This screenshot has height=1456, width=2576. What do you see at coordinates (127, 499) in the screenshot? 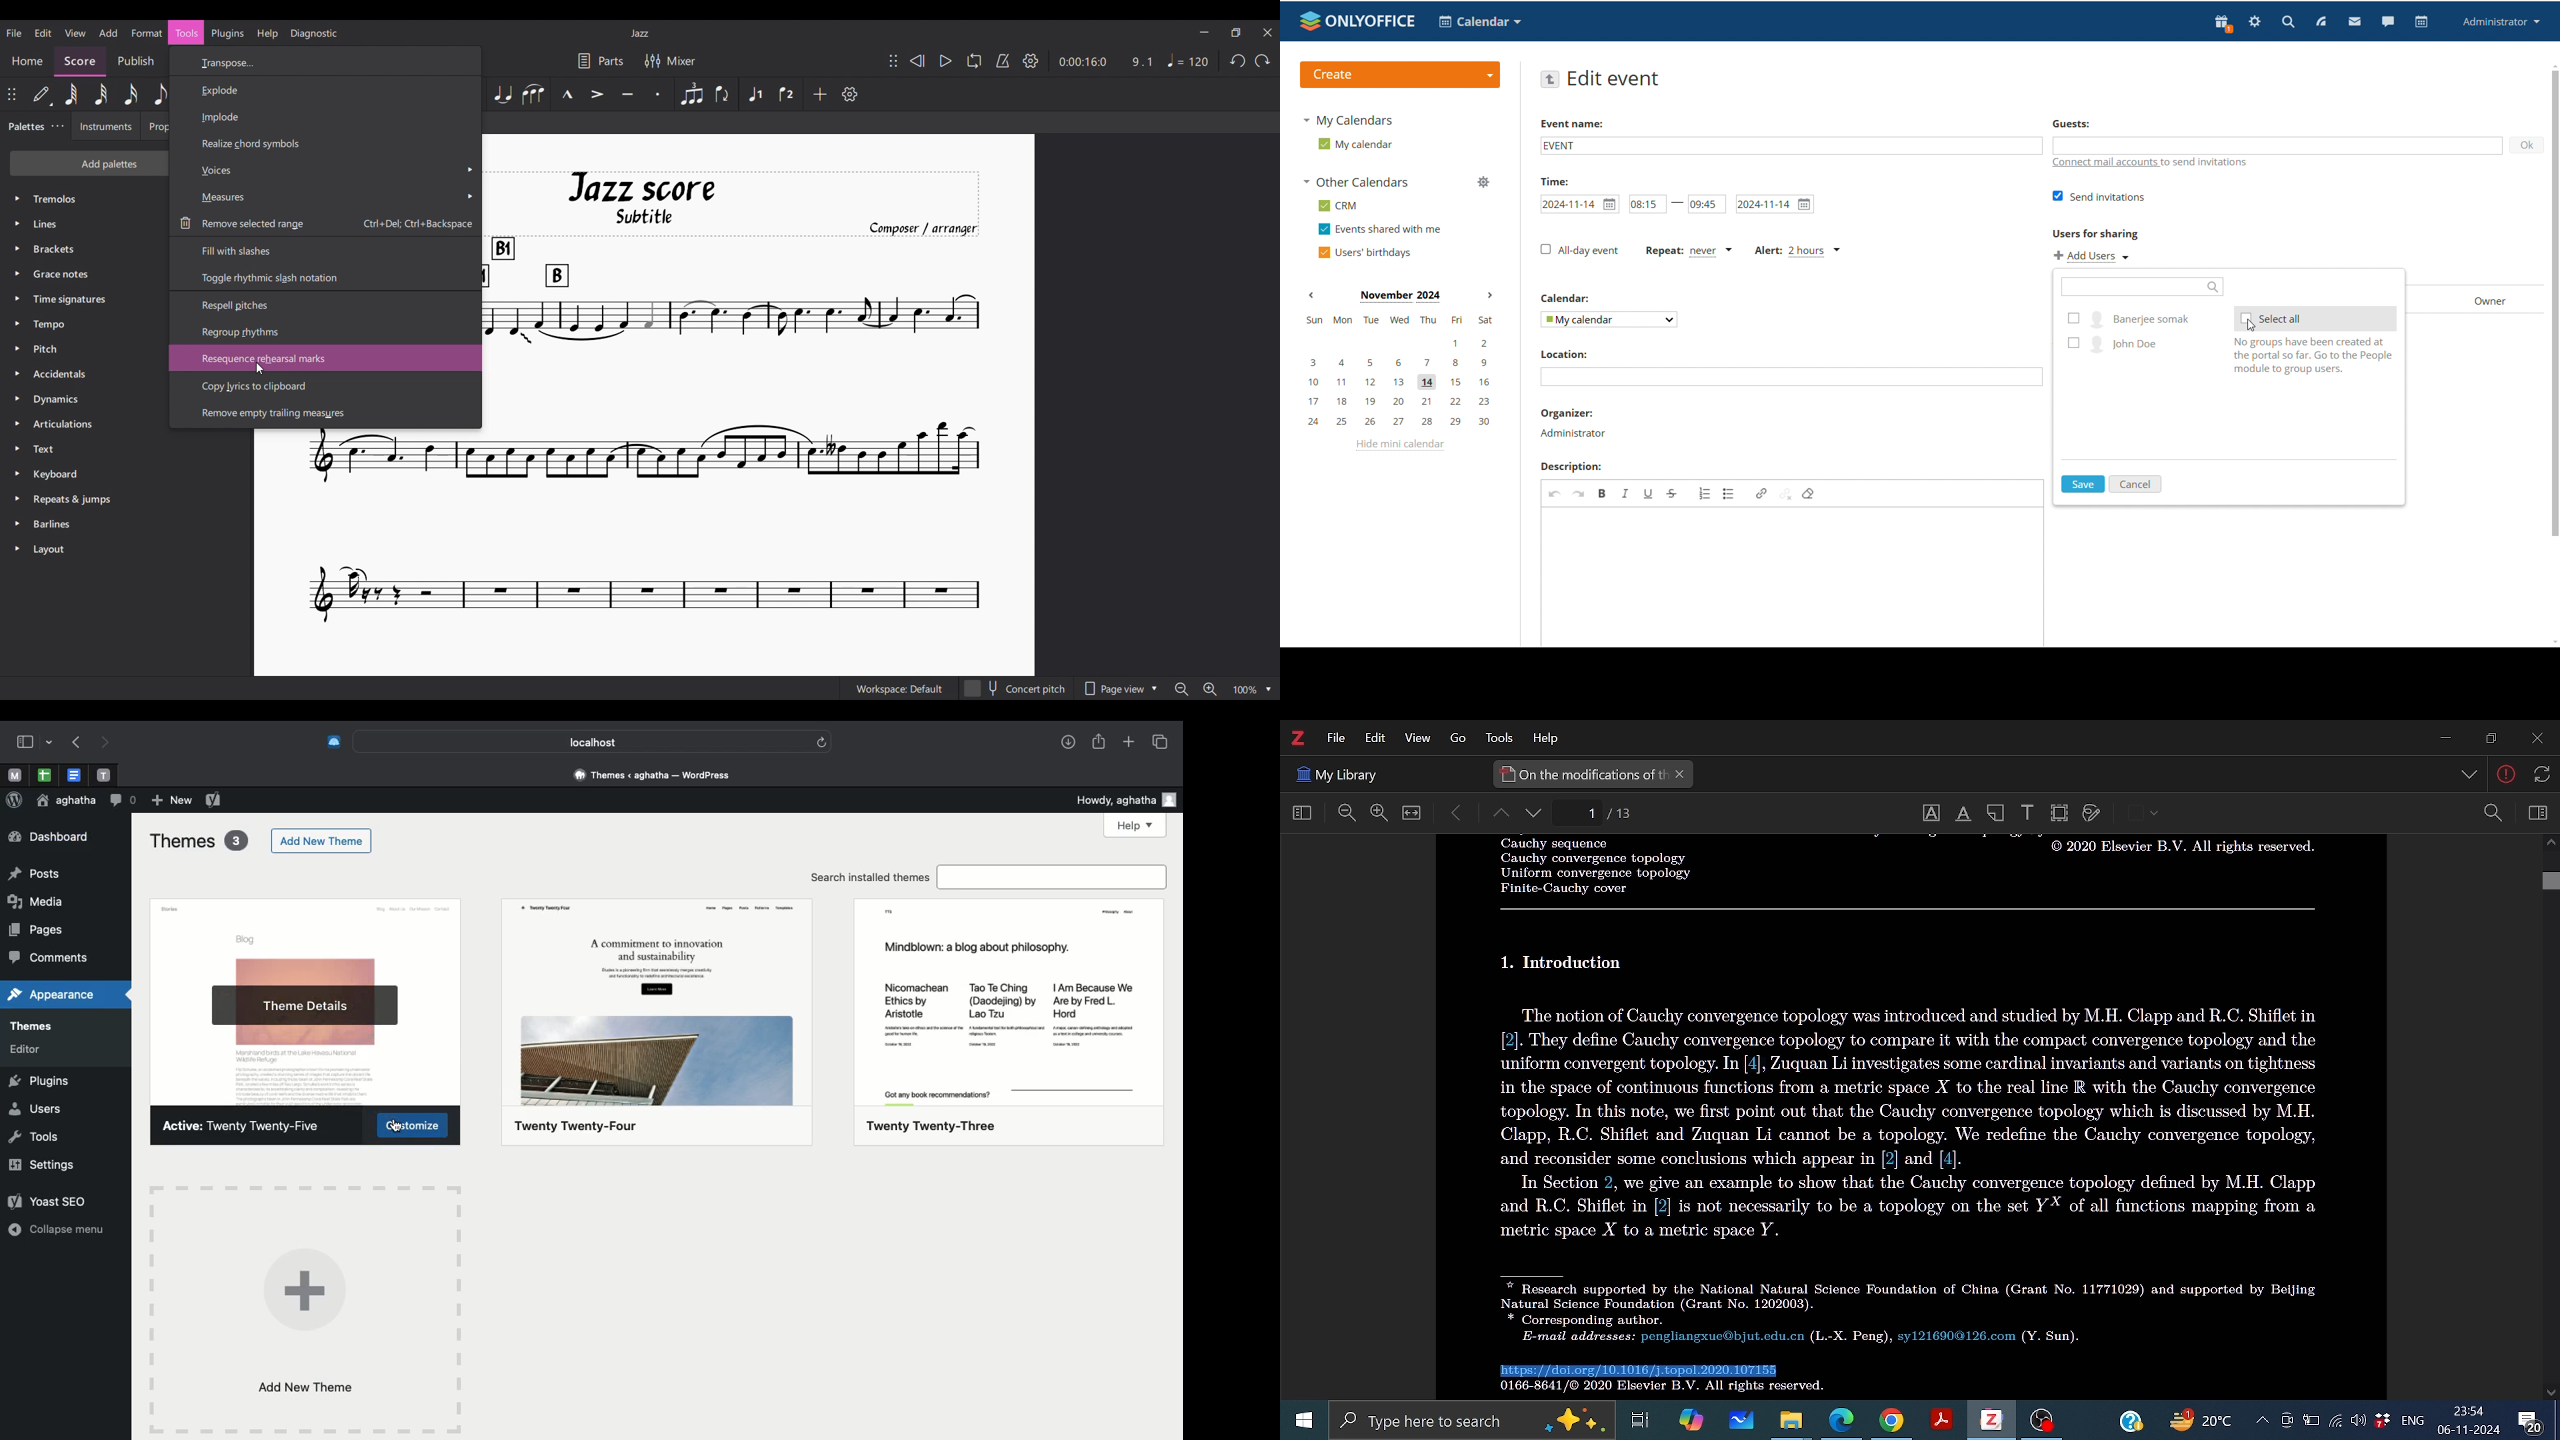
I see `Repeats and jumps` at bounding box center [127, 499].